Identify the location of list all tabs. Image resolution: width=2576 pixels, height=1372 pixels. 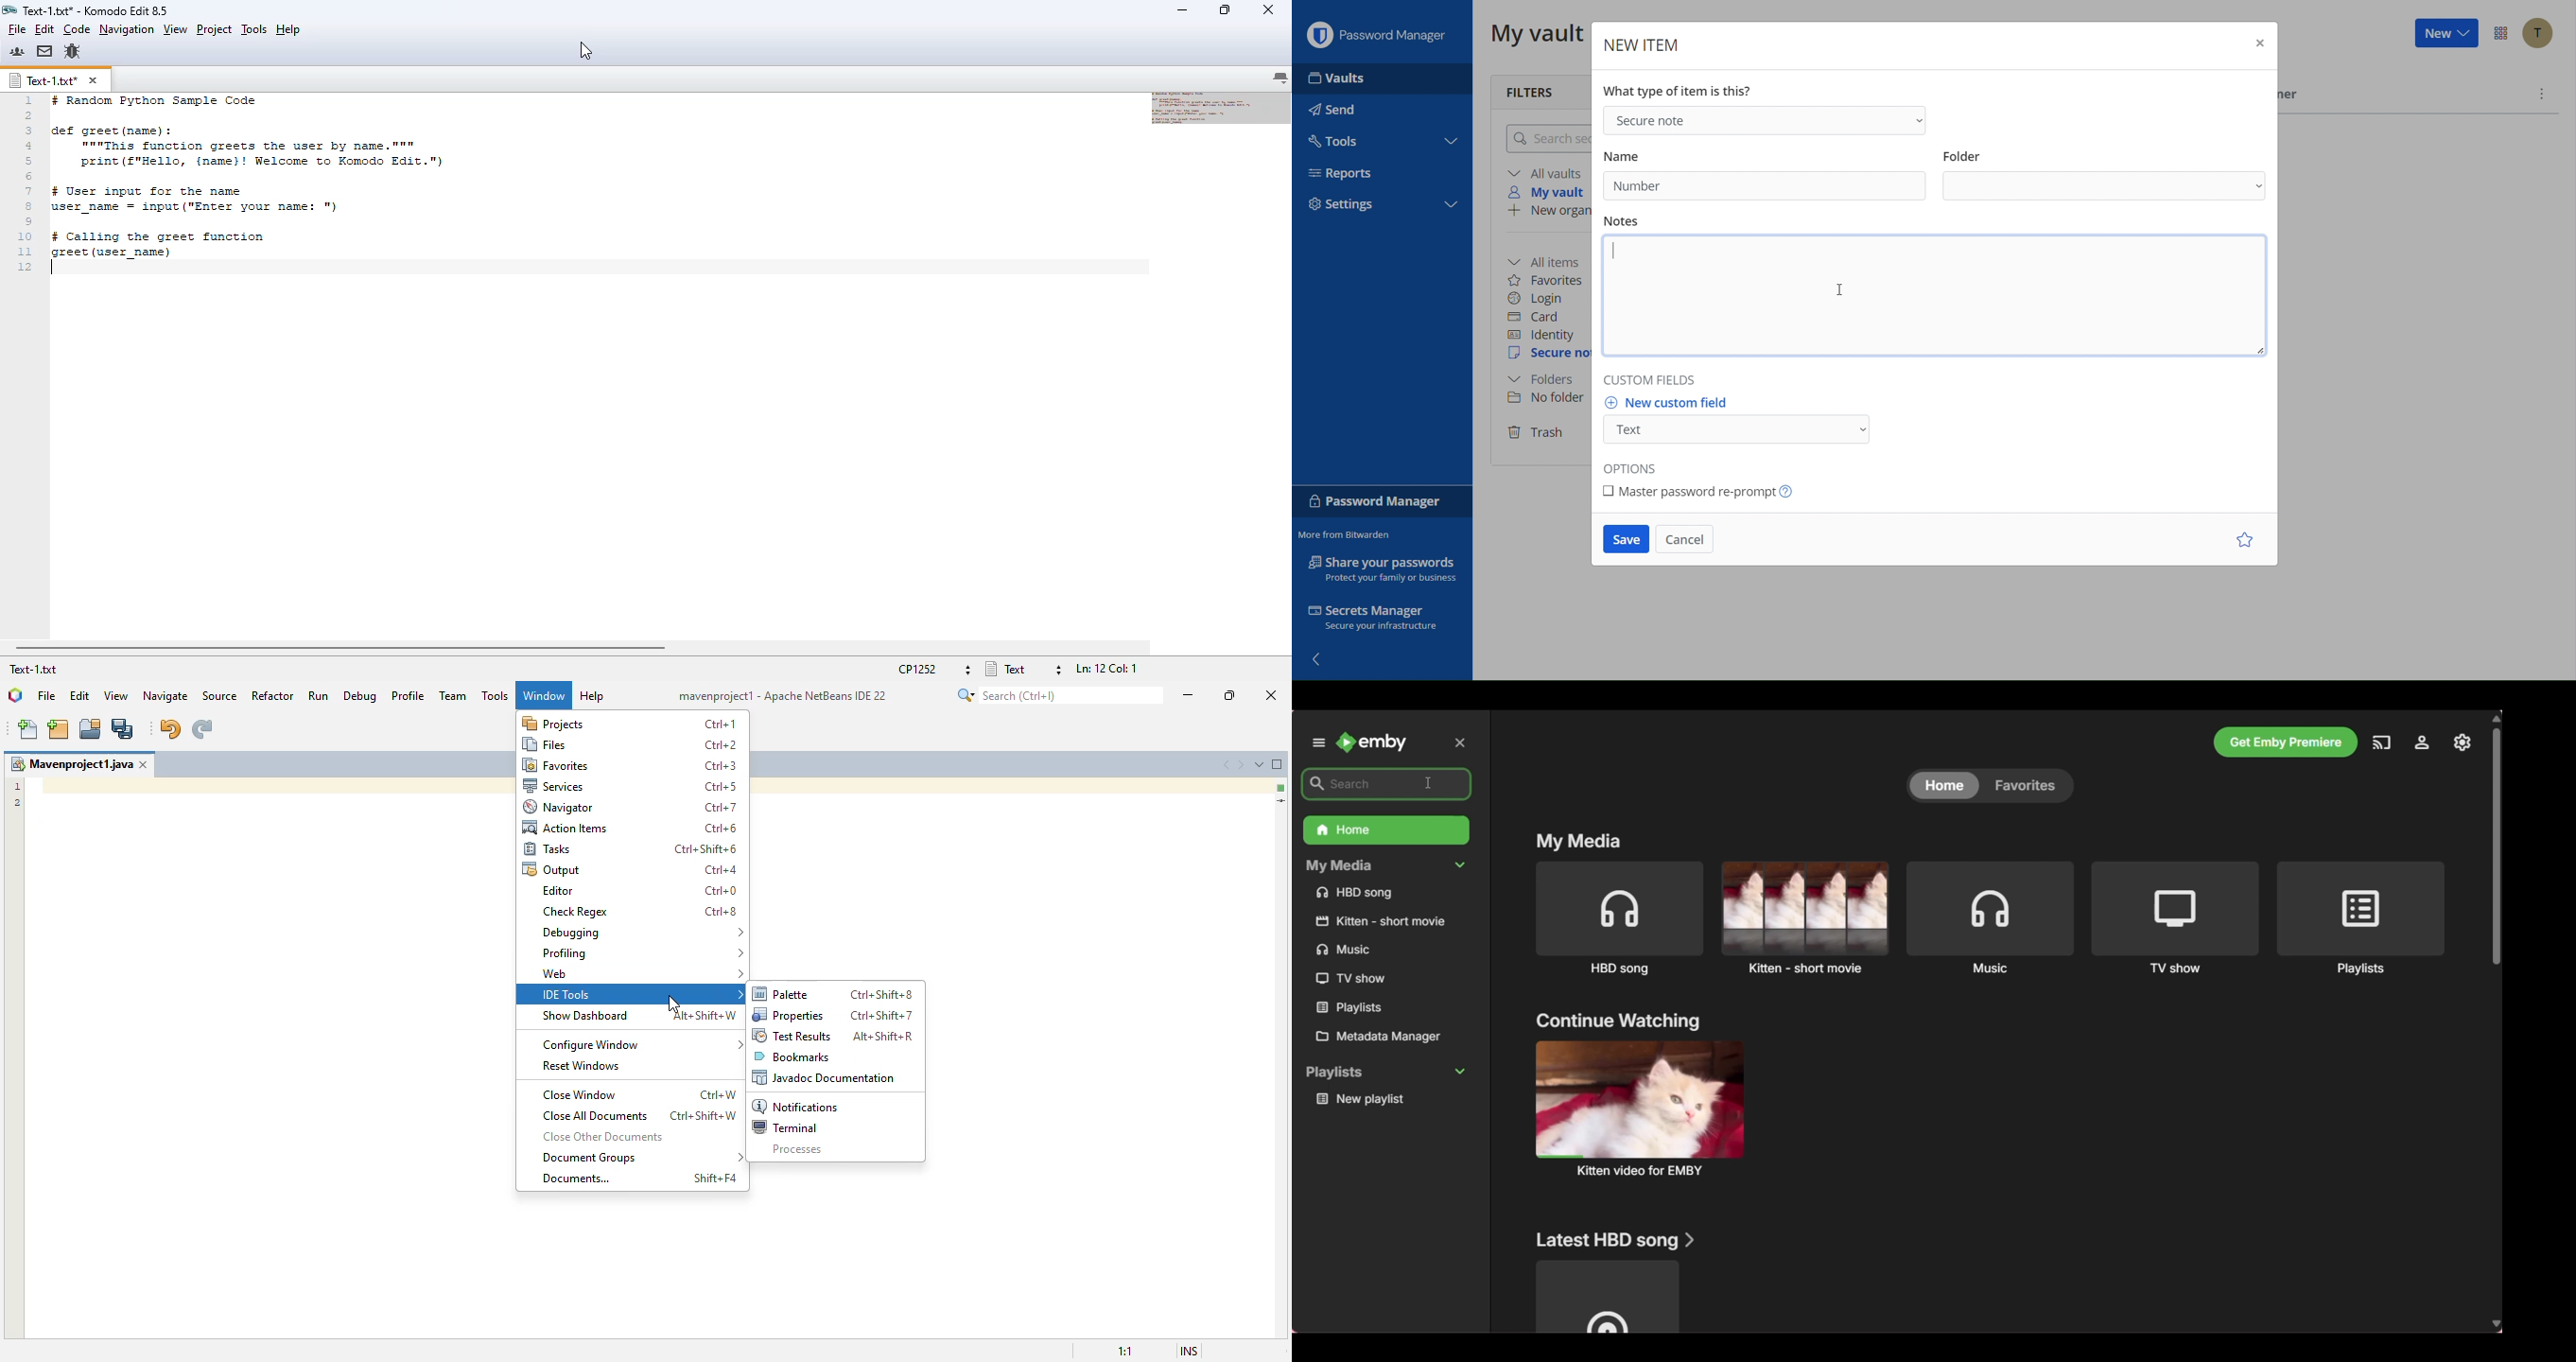
(1280, 78).